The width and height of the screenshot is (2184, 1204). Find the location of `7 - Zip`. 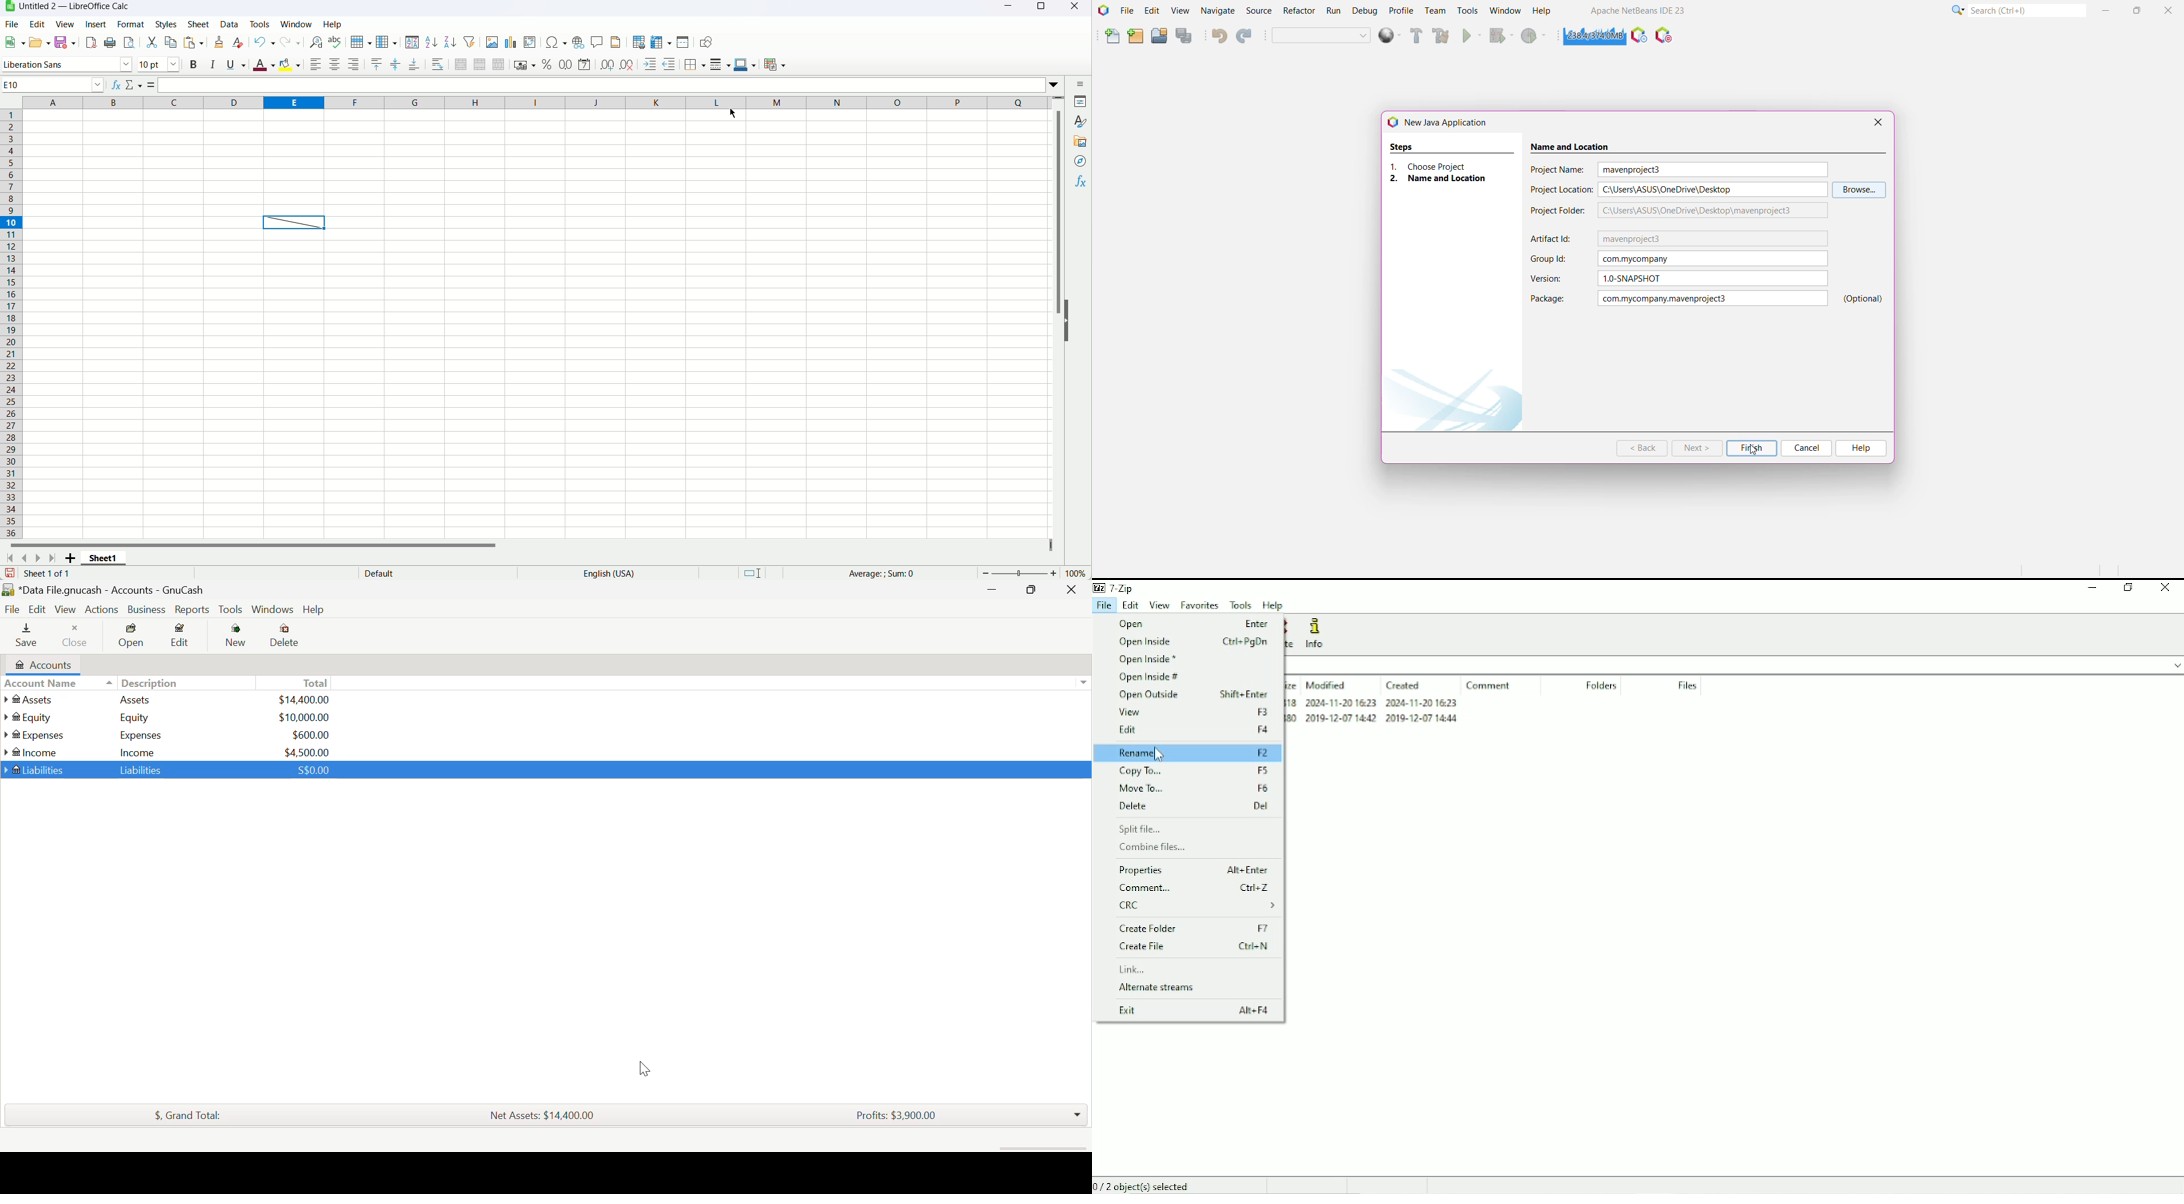

7 - Zip is located at coordinates (1117, 587).